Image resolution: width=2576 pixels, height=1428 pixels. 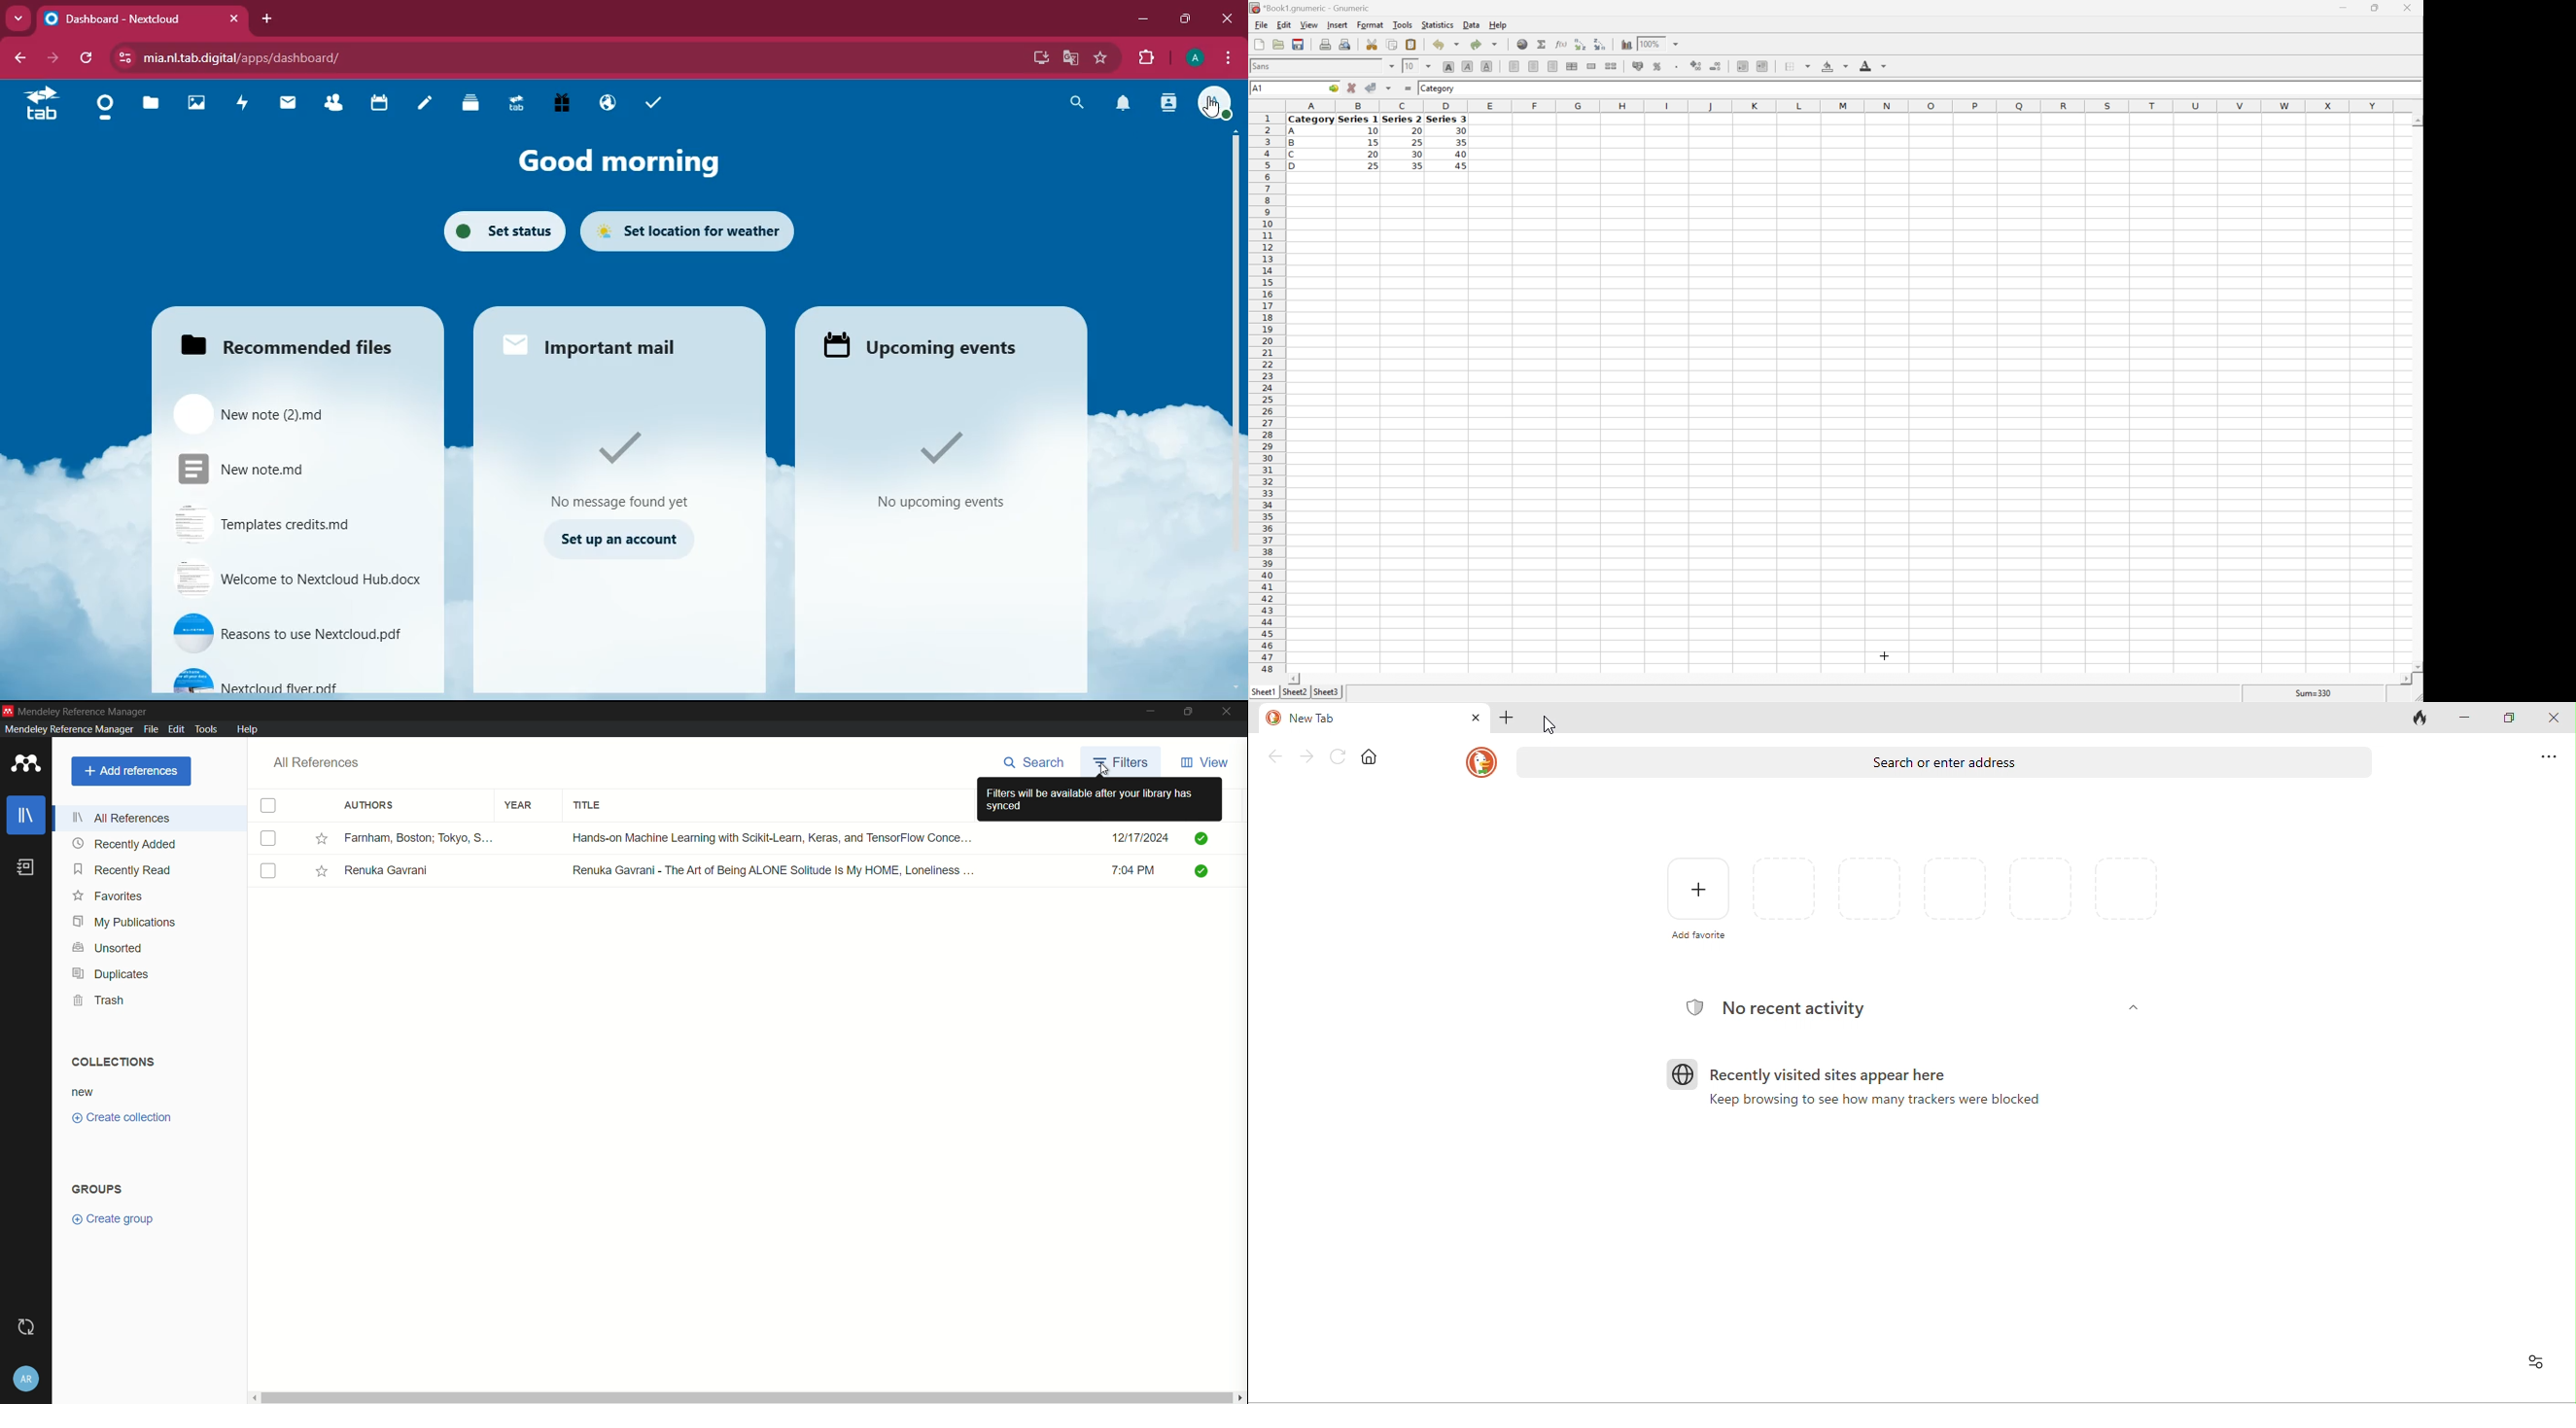 What do you see at coordinates (775, 870) in the screenshot?
I see `Renuka Gavrani - The Art of Being ALONE Solitude Is My HOME, Loneliness .` at bounding box center [775, 870].